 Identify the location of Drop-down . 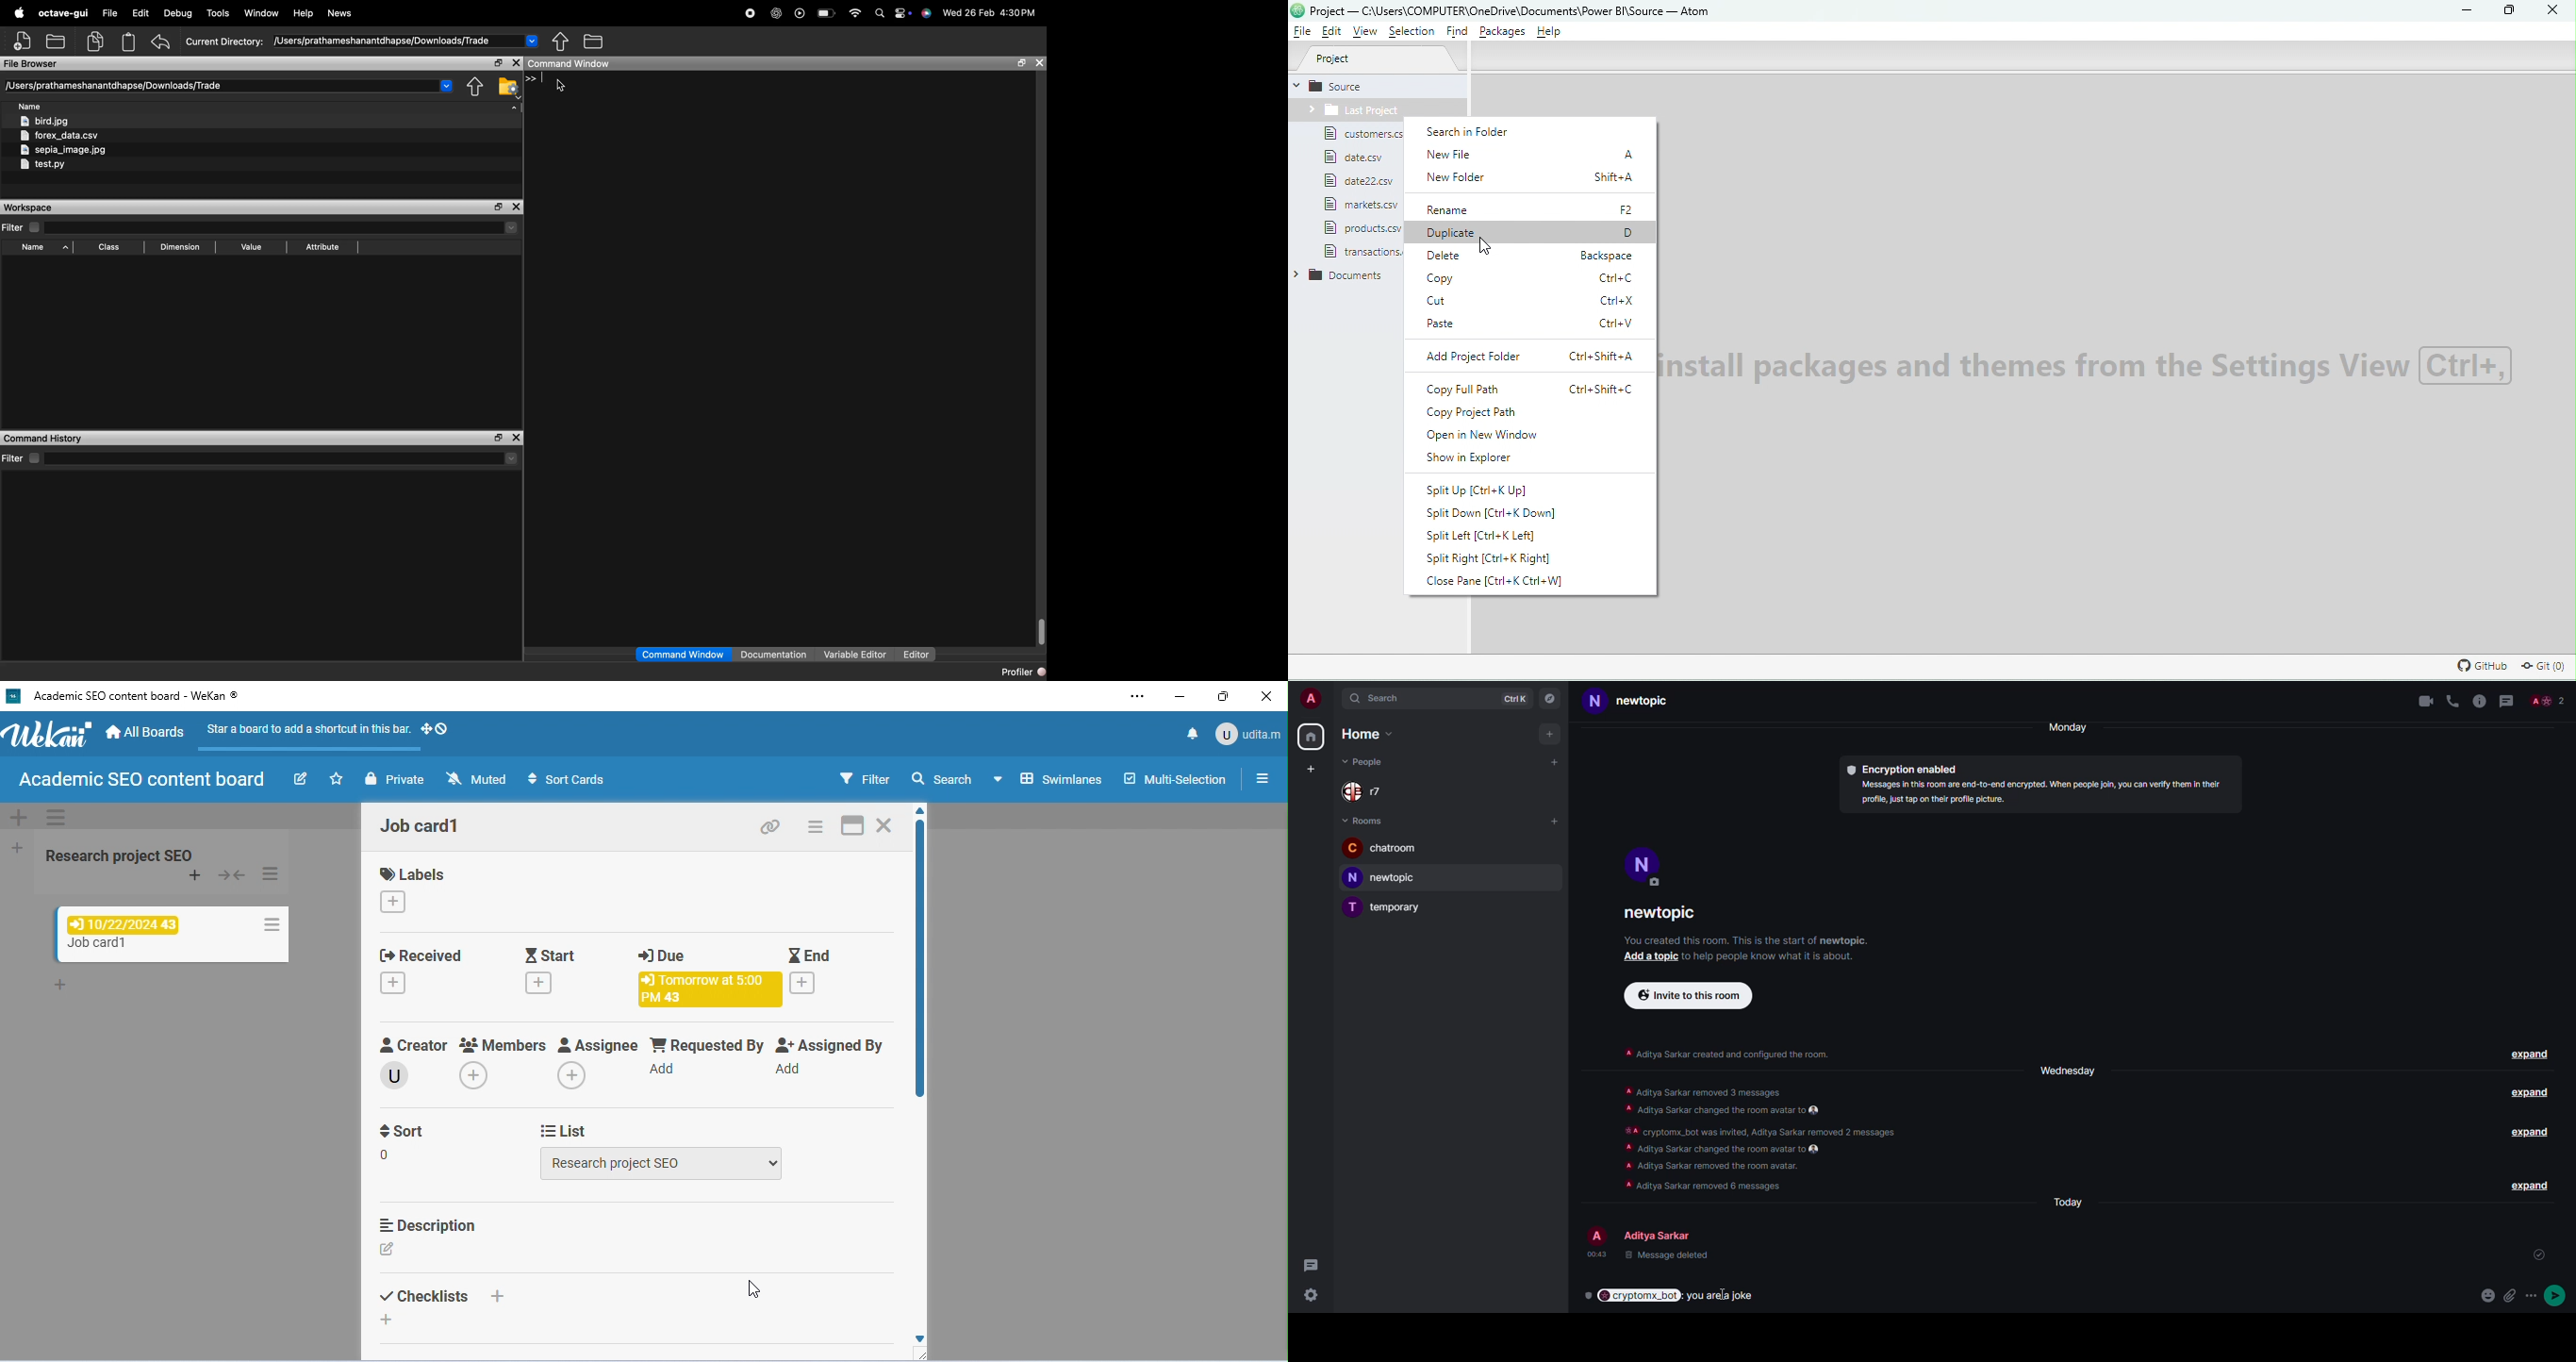
(446, 85).